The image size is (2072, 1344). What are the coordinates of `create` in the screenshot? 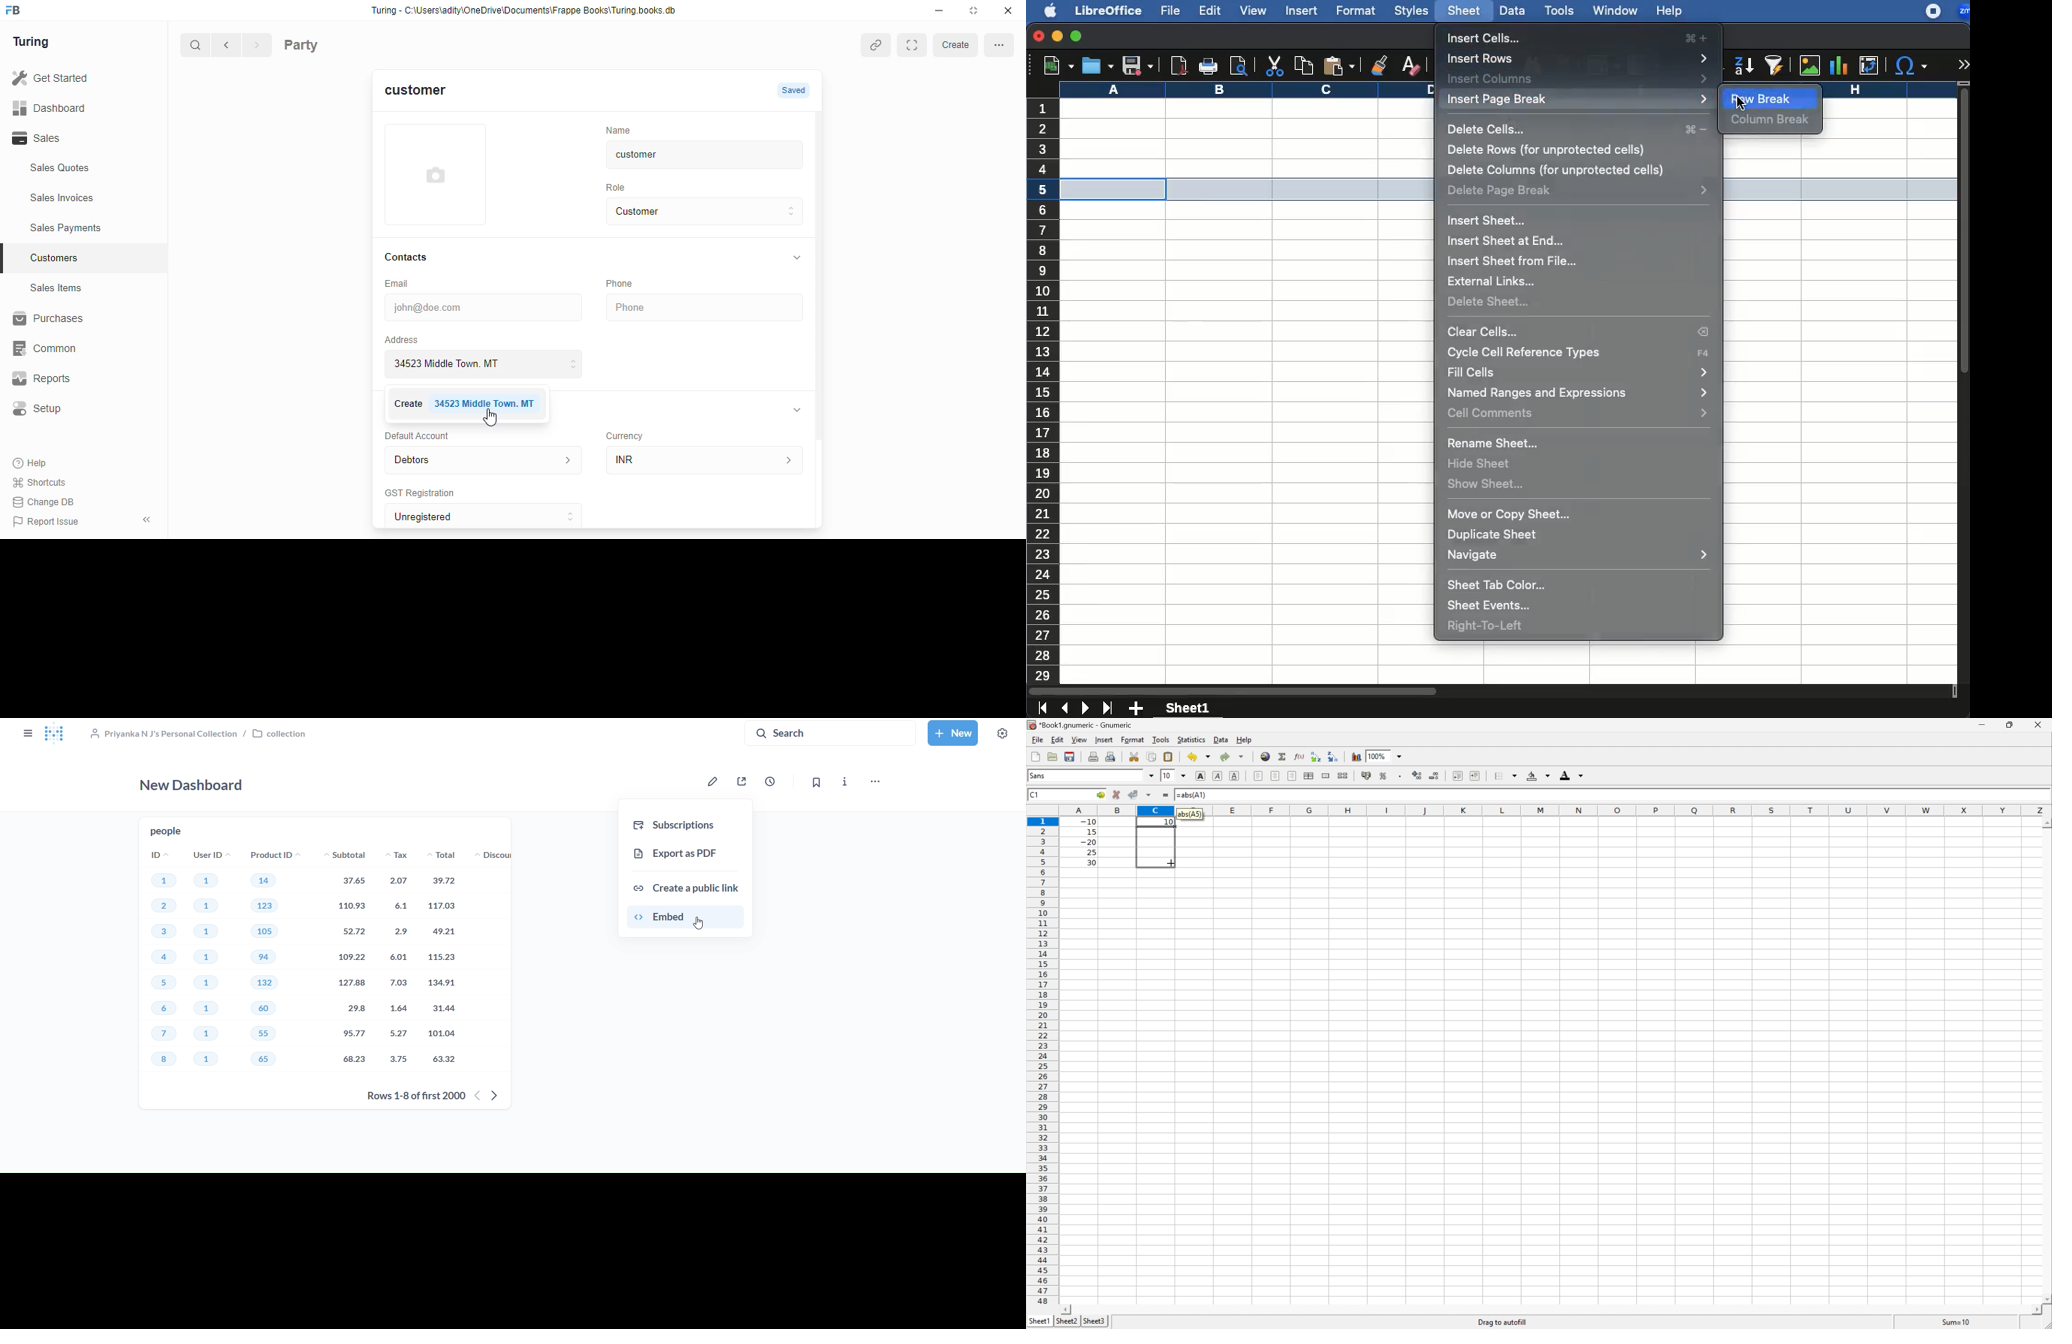 It's located at (955, 46).